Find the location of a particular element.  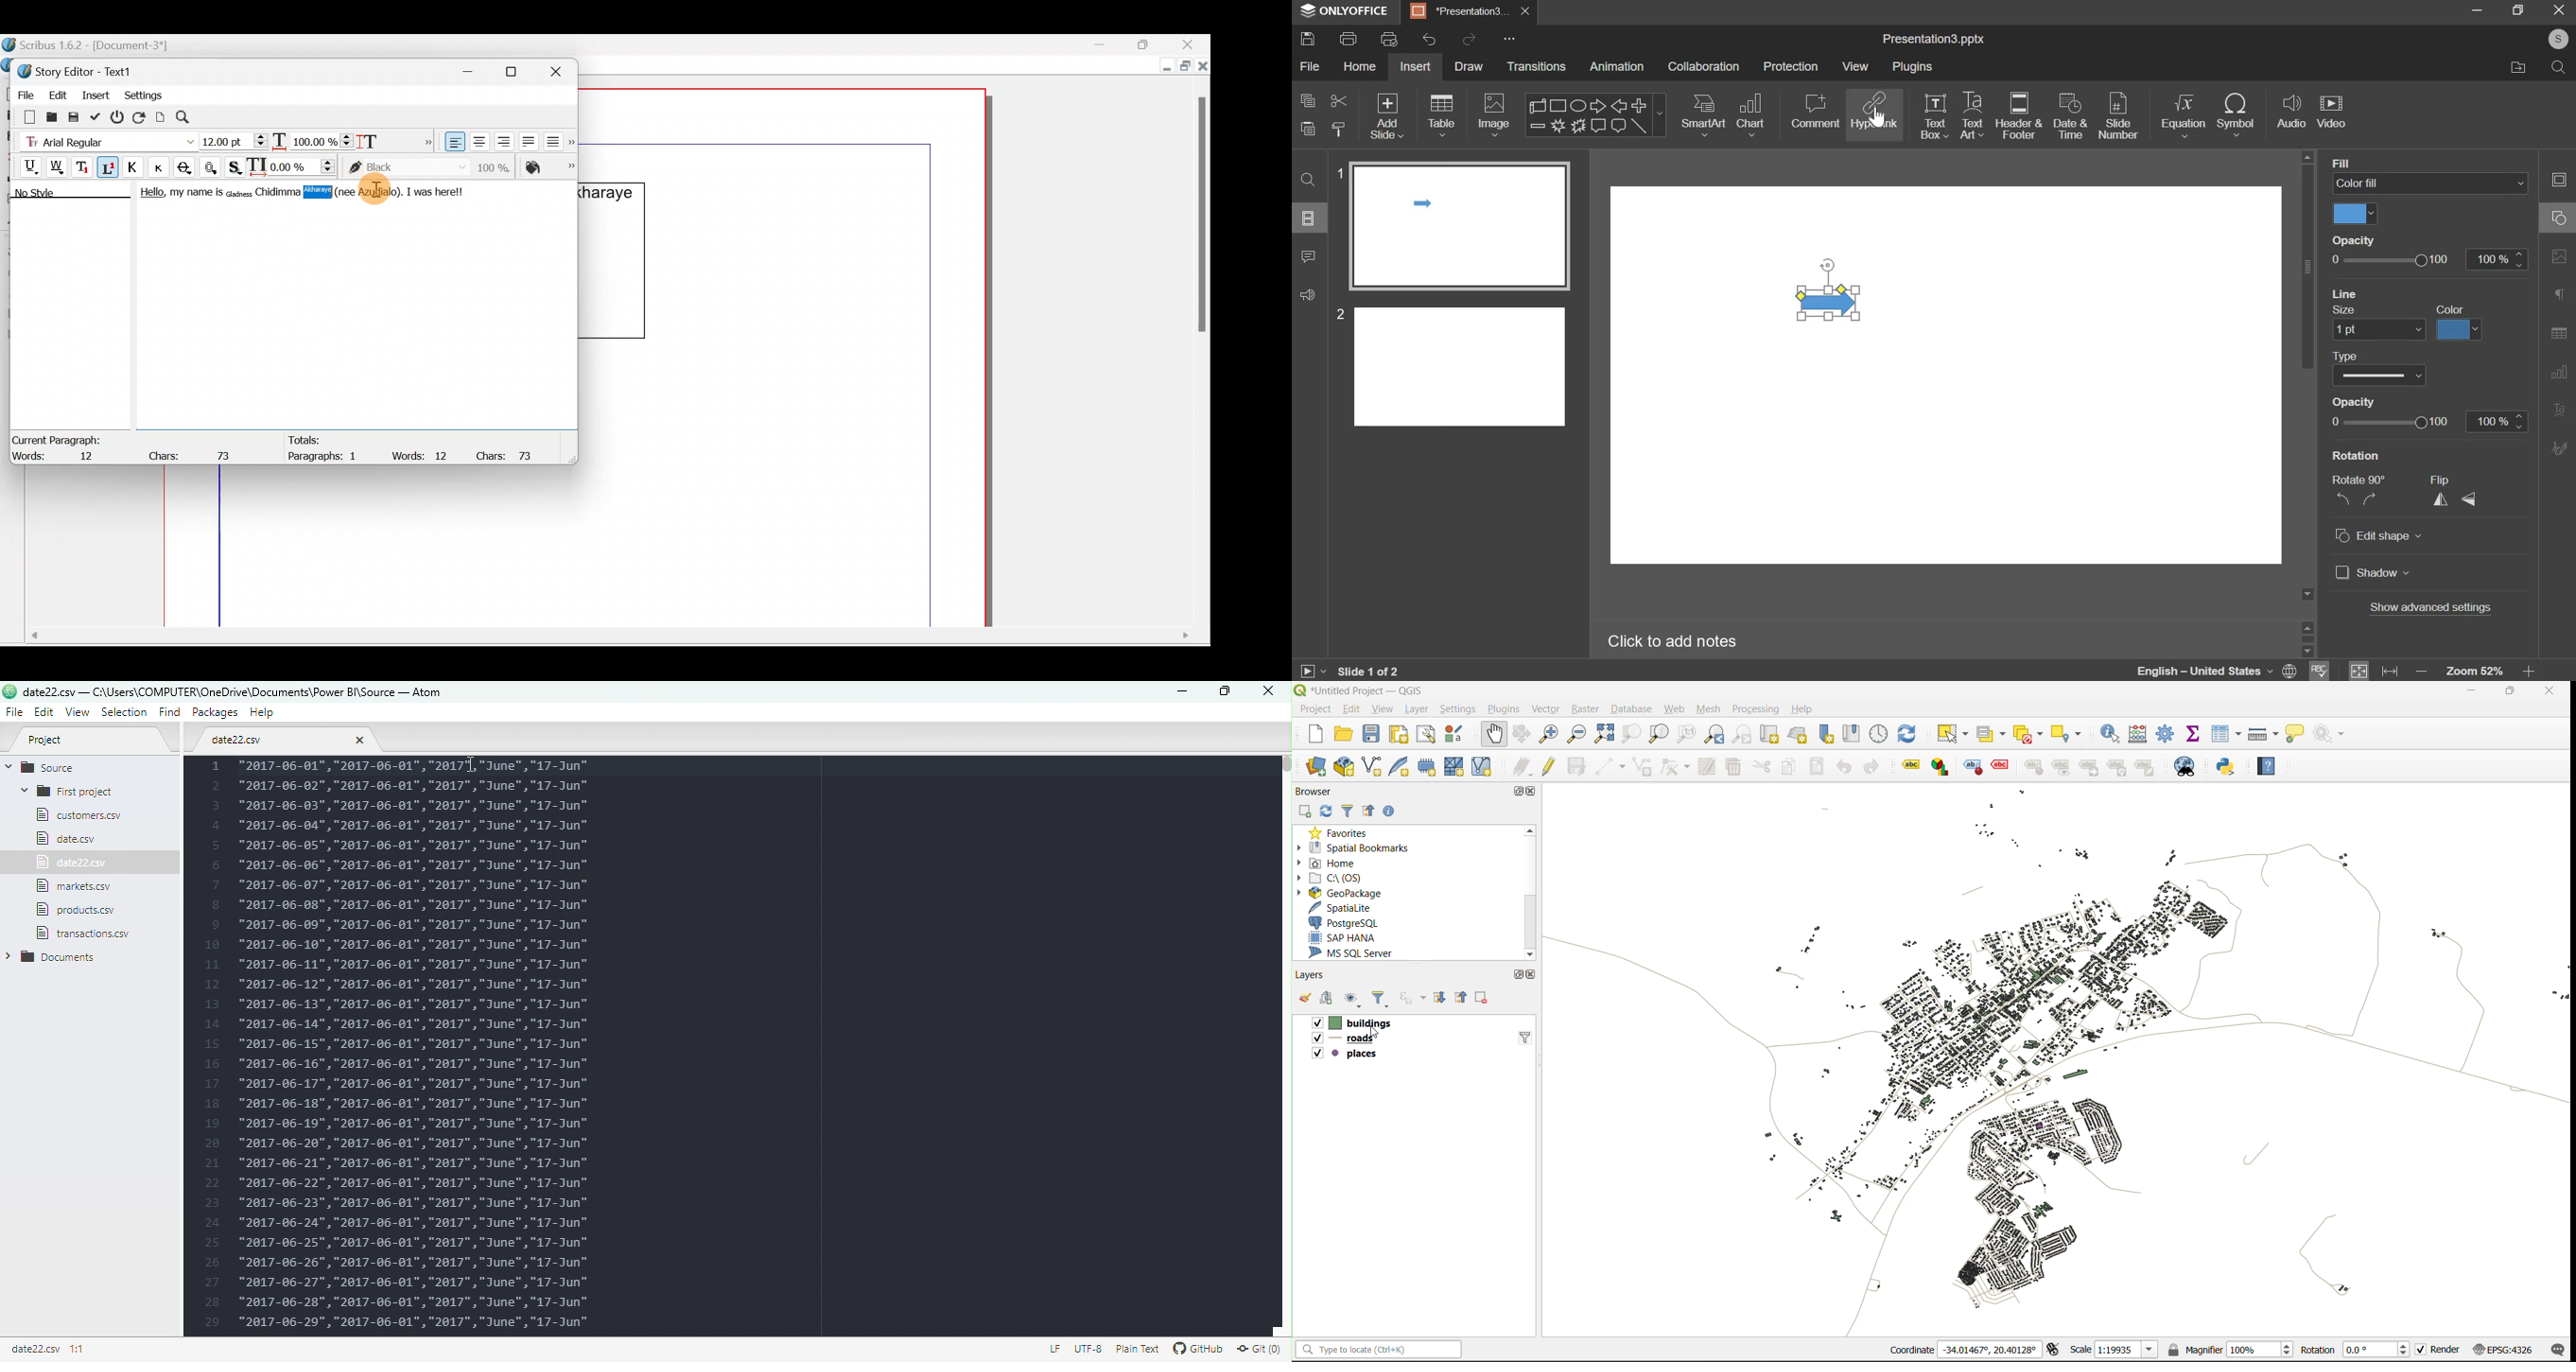

Image settings is located at coordinates (2560, 257).